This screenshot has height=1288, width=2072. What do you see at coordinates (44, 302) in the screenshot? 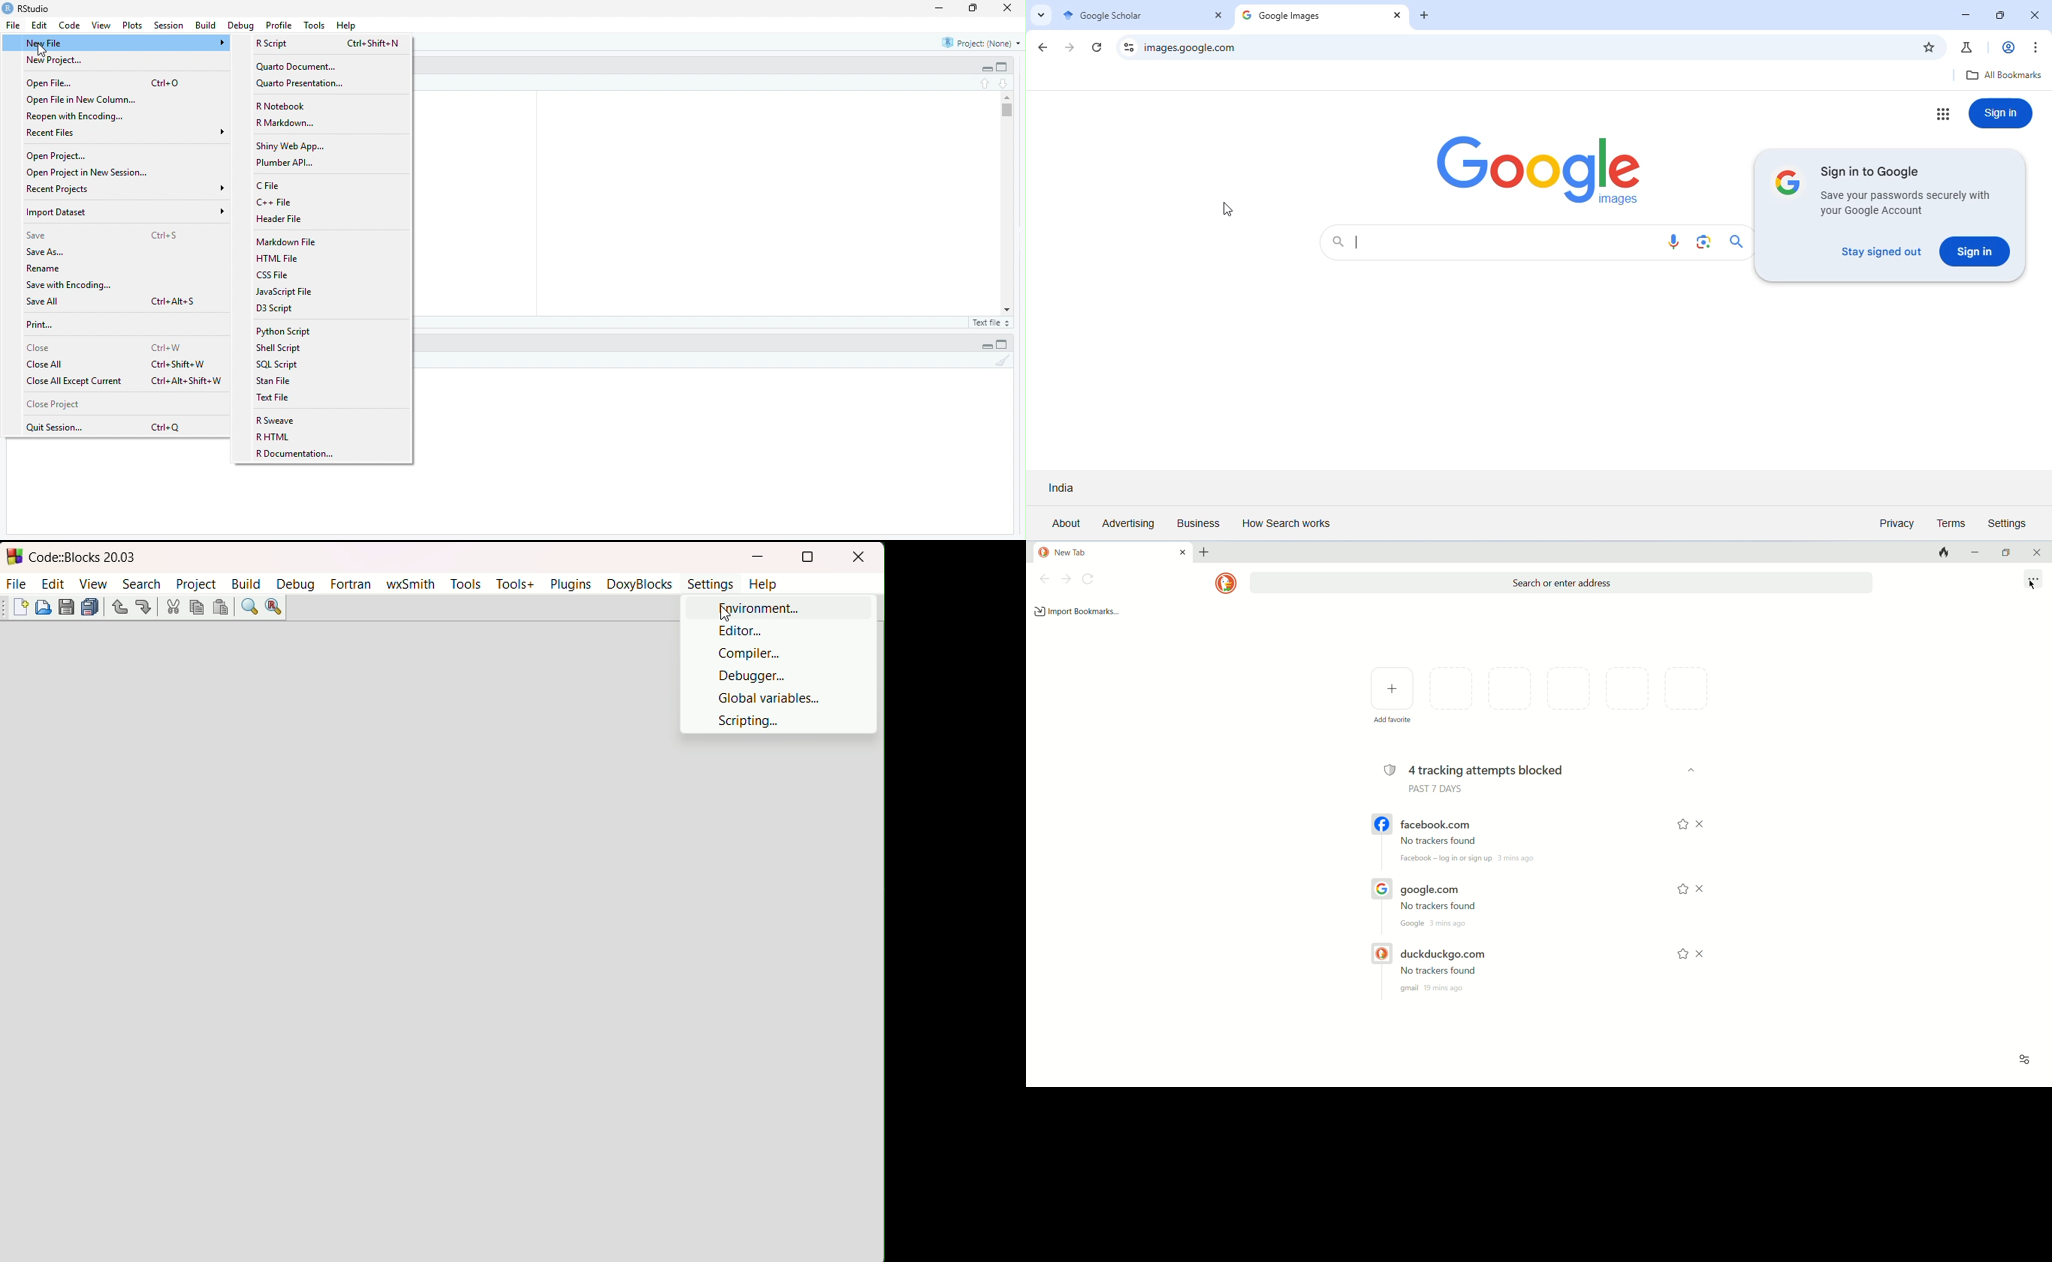
I see `Save All` at bounding box center [44, 302].